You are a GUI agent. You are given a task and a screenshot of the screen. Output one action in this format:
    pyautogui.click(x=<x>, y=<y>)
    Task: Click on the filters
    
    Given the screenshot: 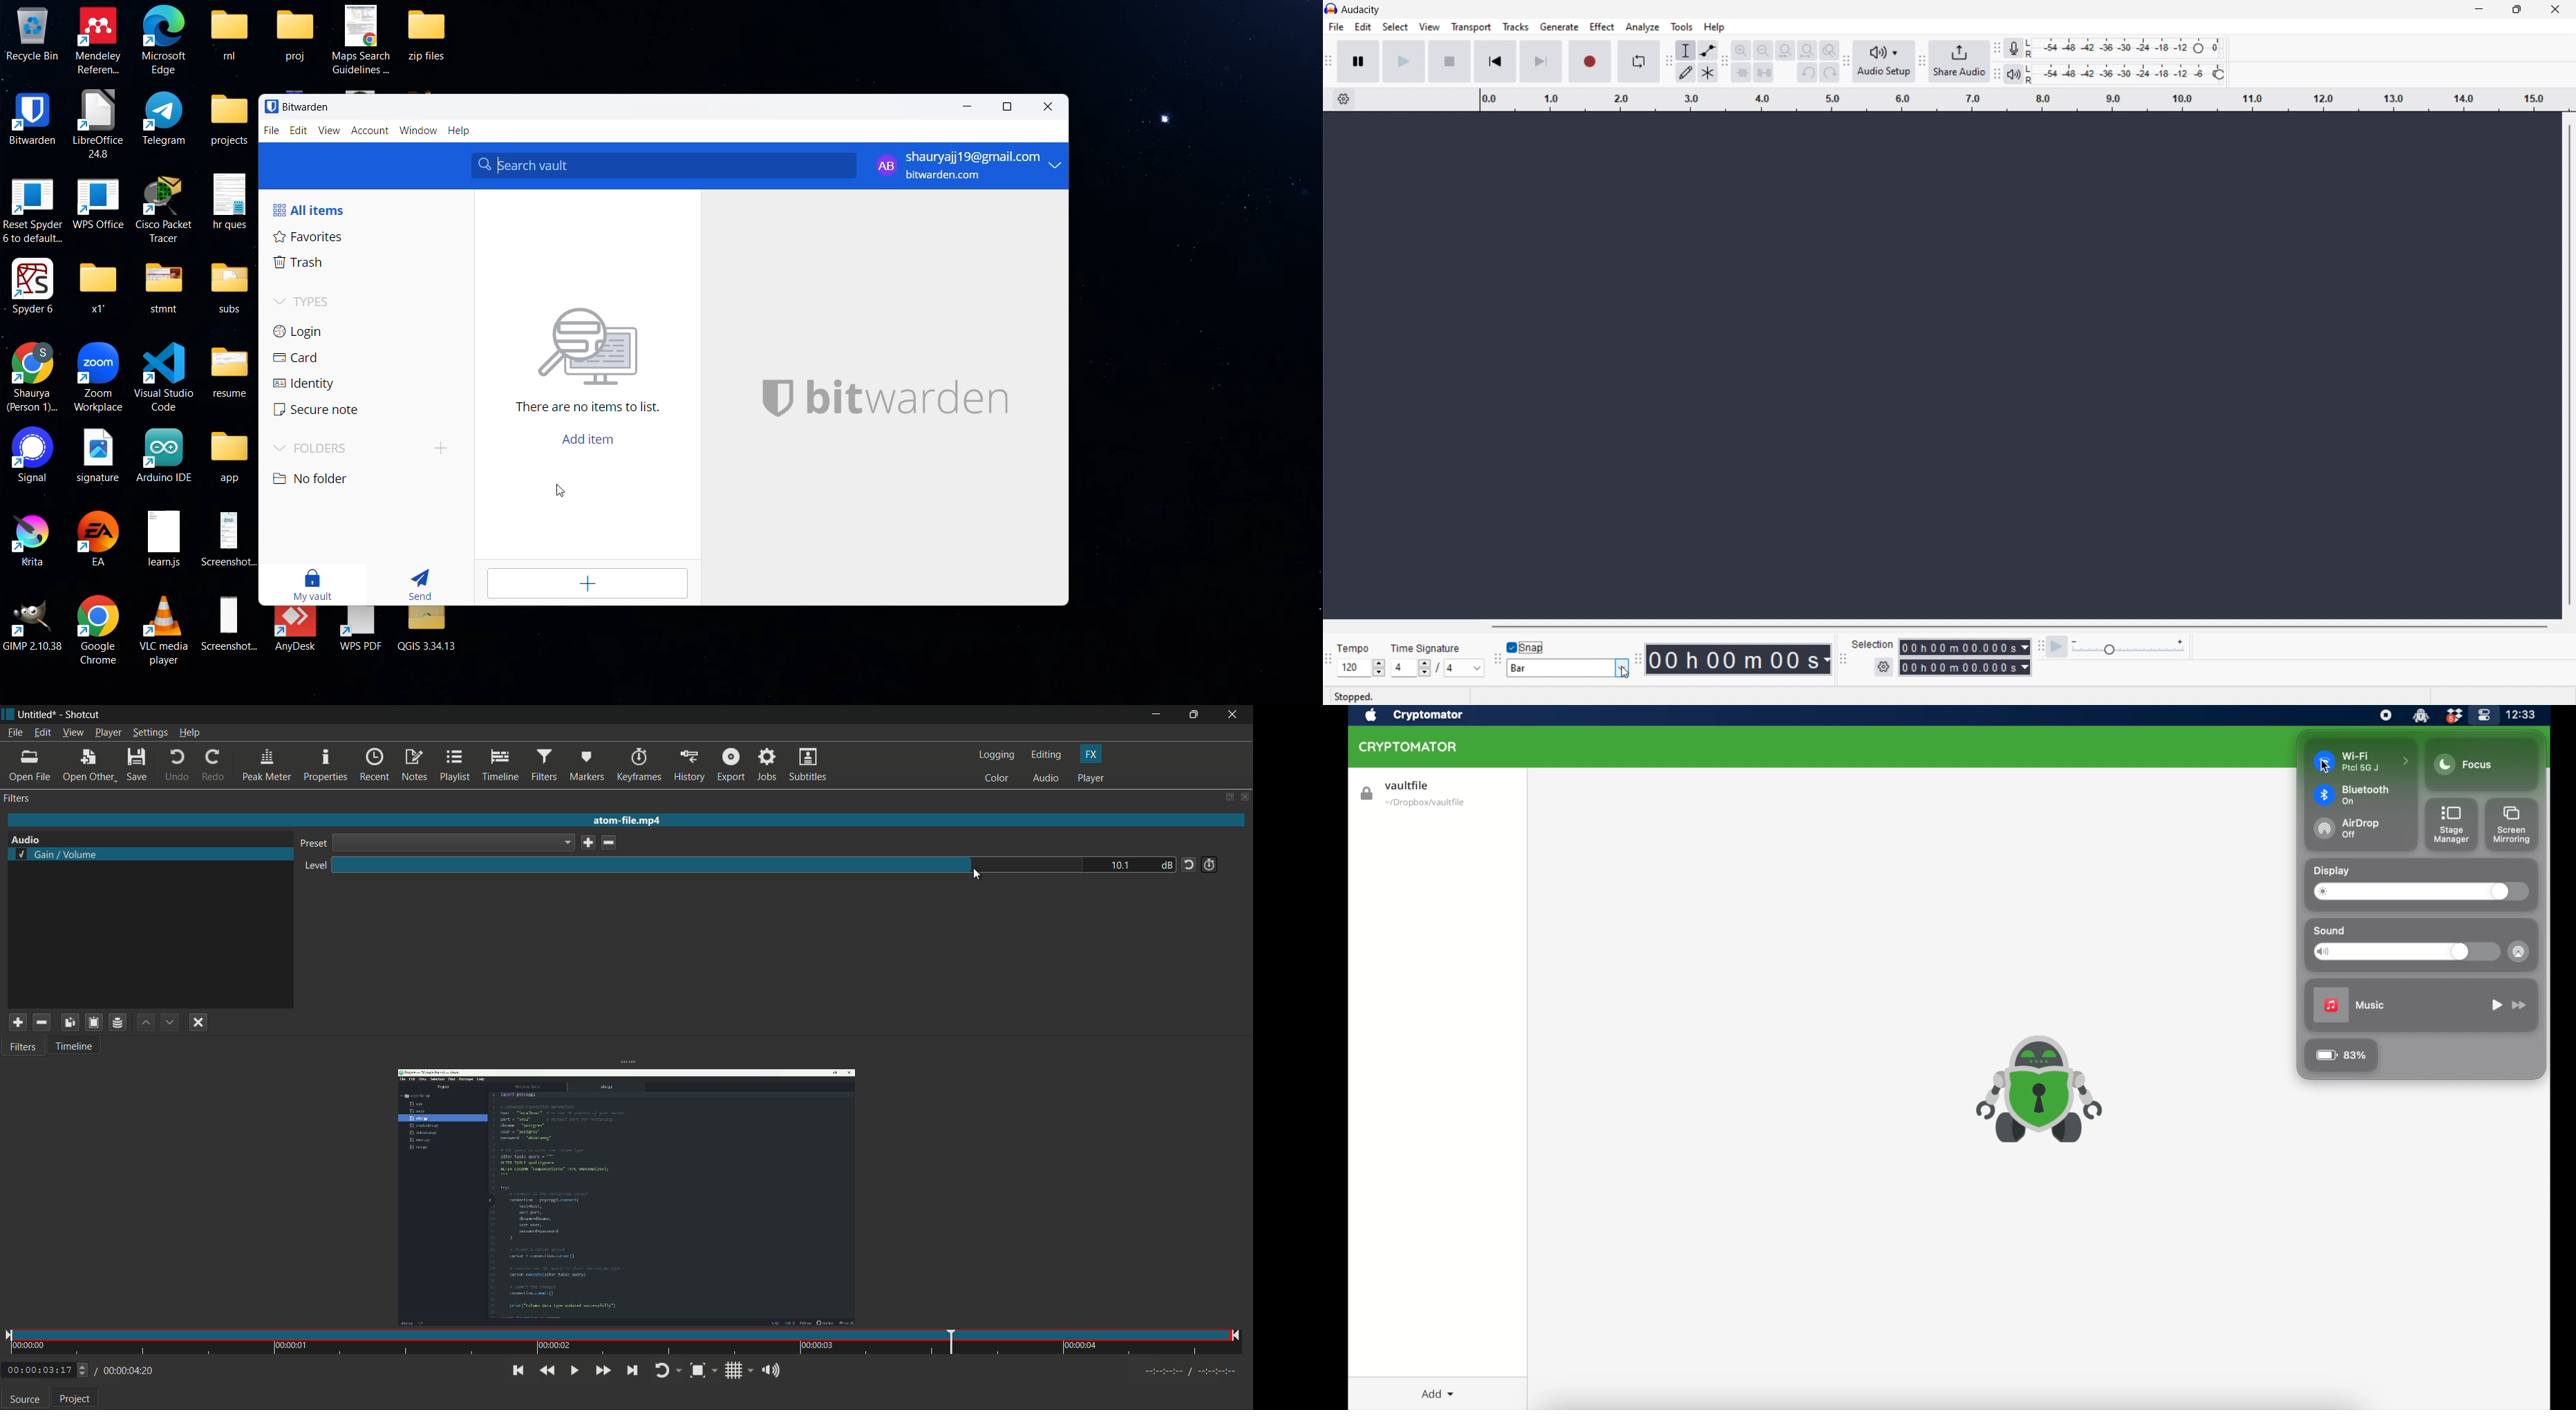 What is the action you would take?
    pyautogui.click(x=544, y=766)
    